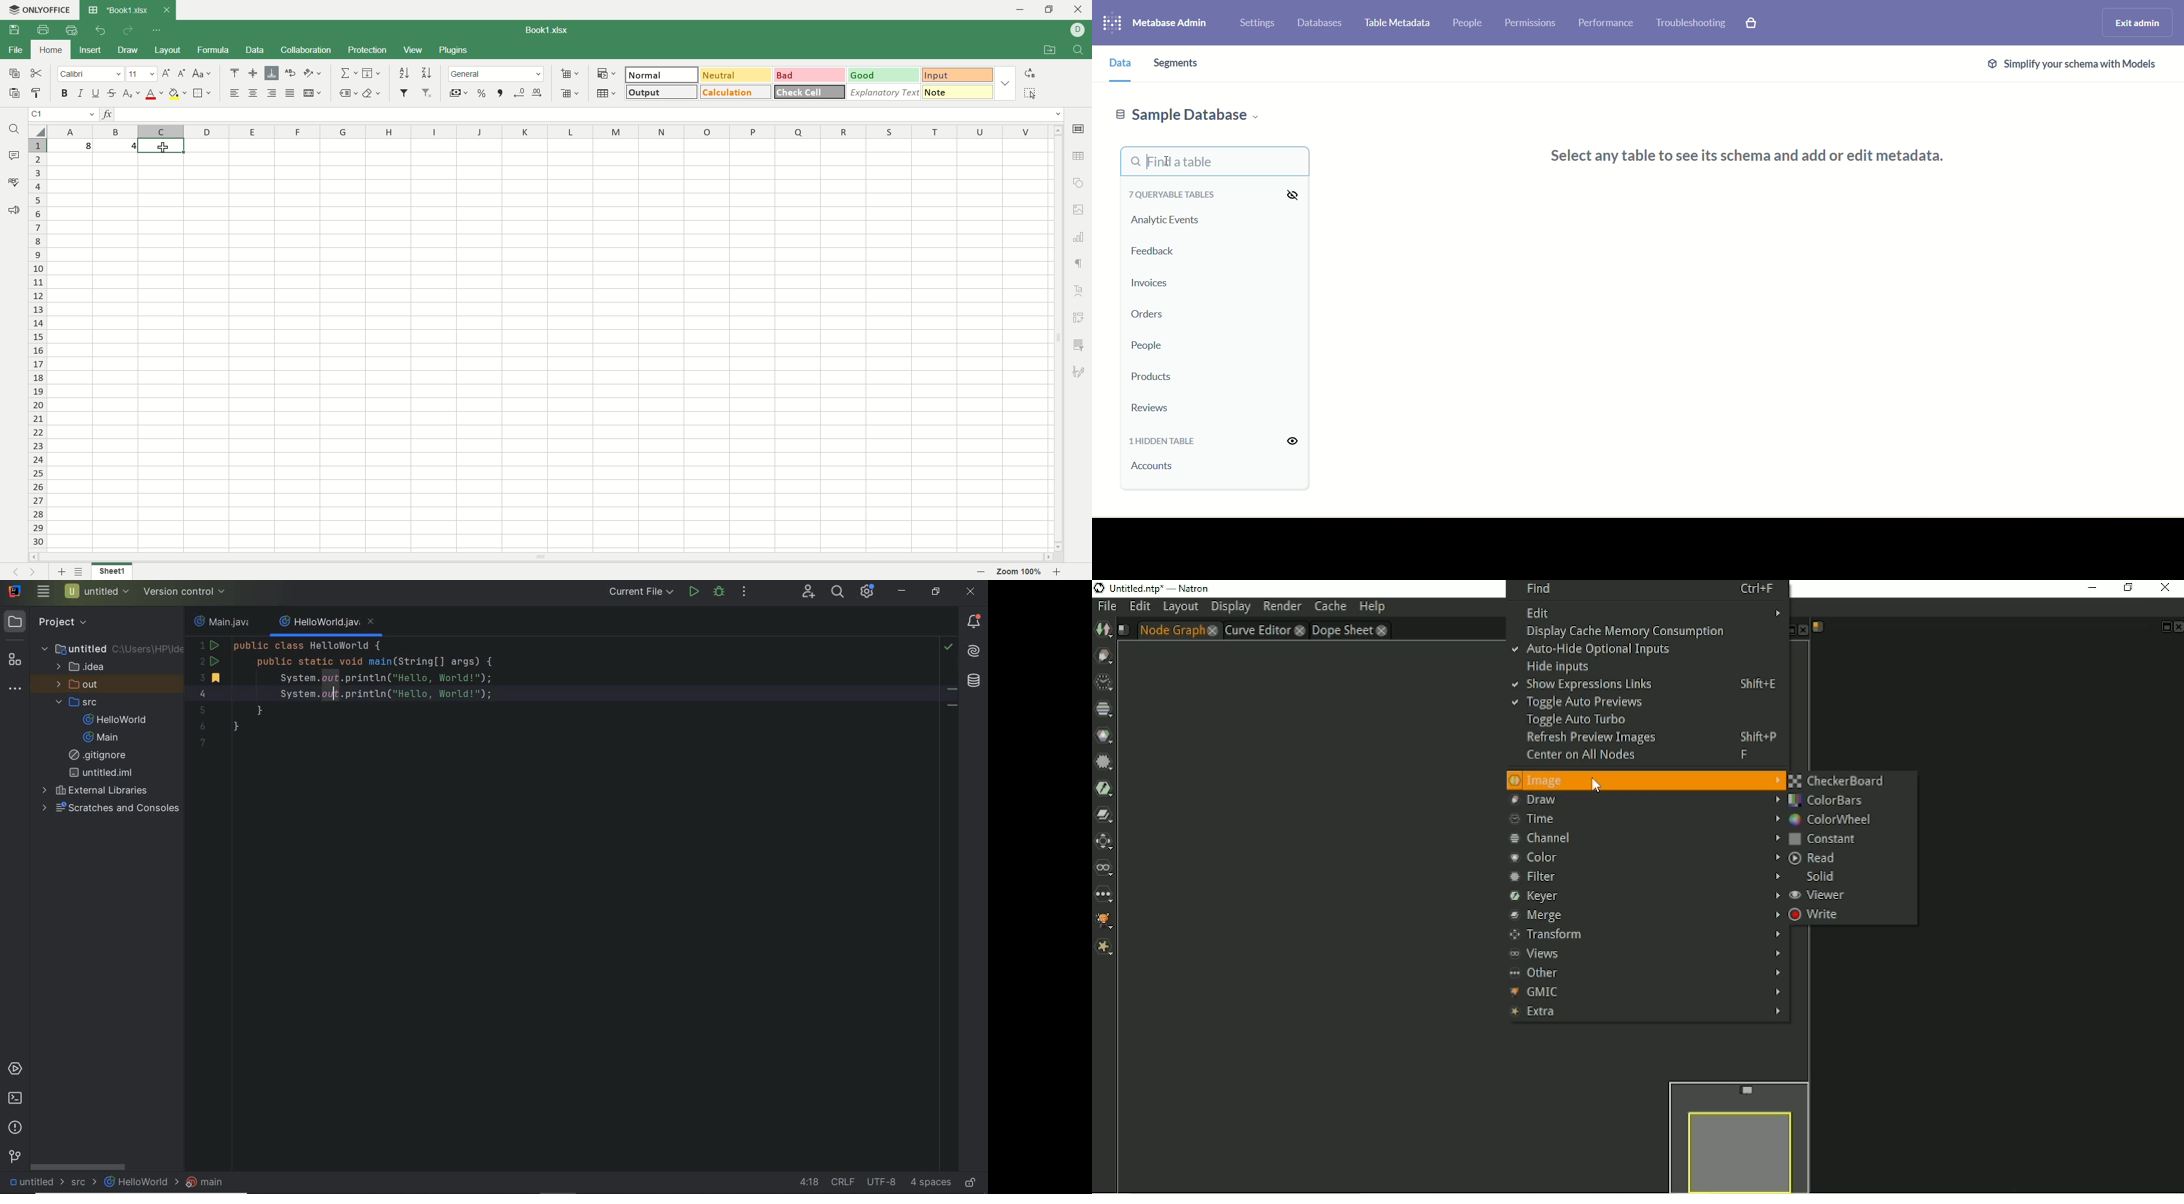 This screenshot has height=1204, width=2184. What do you see at coordinates (880, 1182) in the screenshot?
I see `UTF-8(file encoding)` at bounding box center [880, 1182].